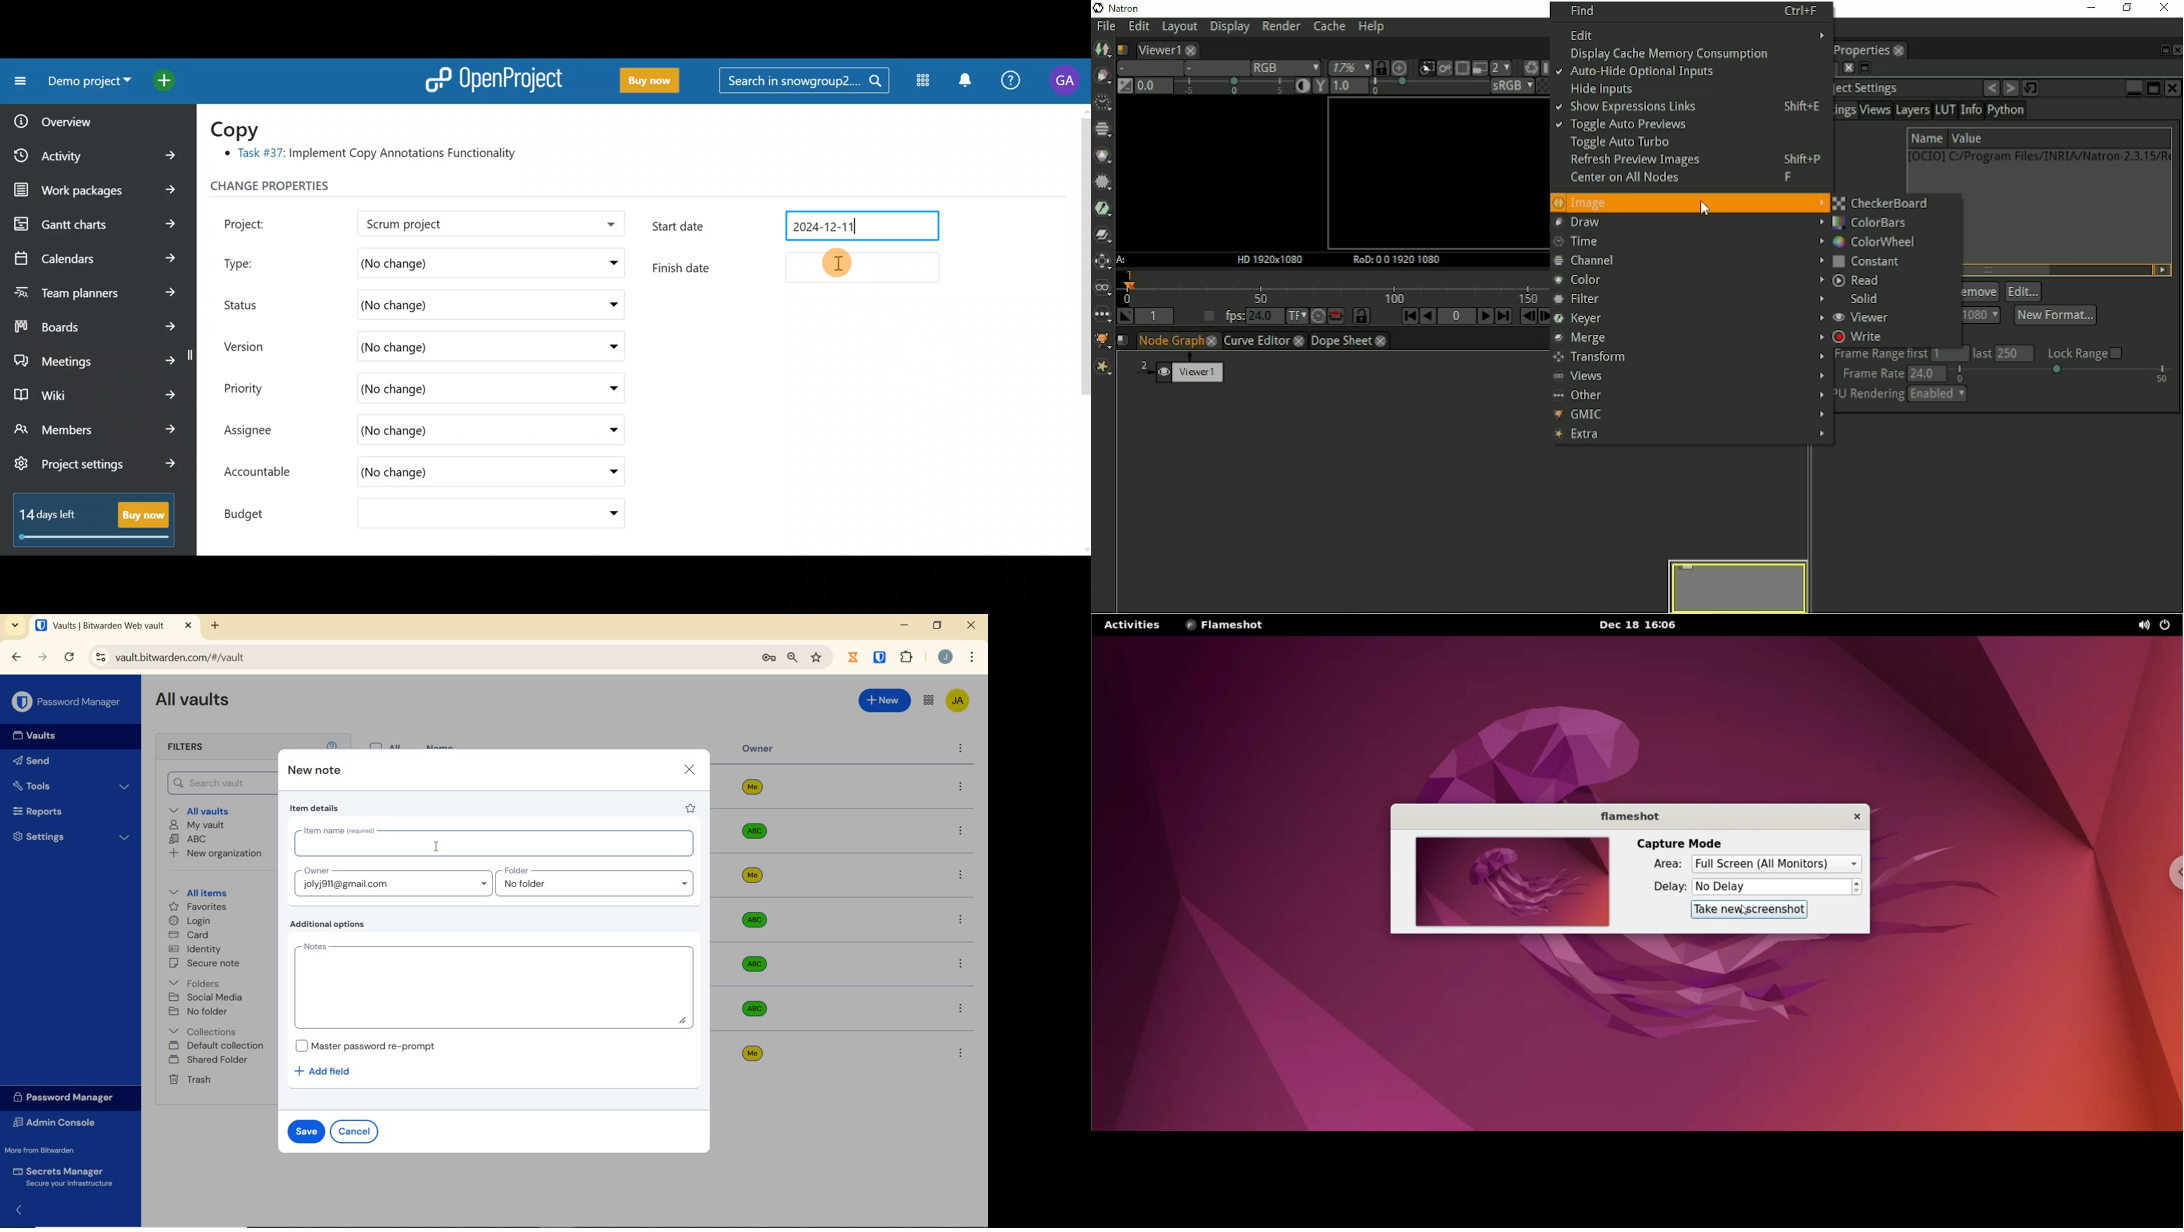 Image resolution: width=2184 pixels, height=1232 pixels. Describe the element at coordinates (89, 517) in the screenshot. I see `14 days left - Buy now` at that location.